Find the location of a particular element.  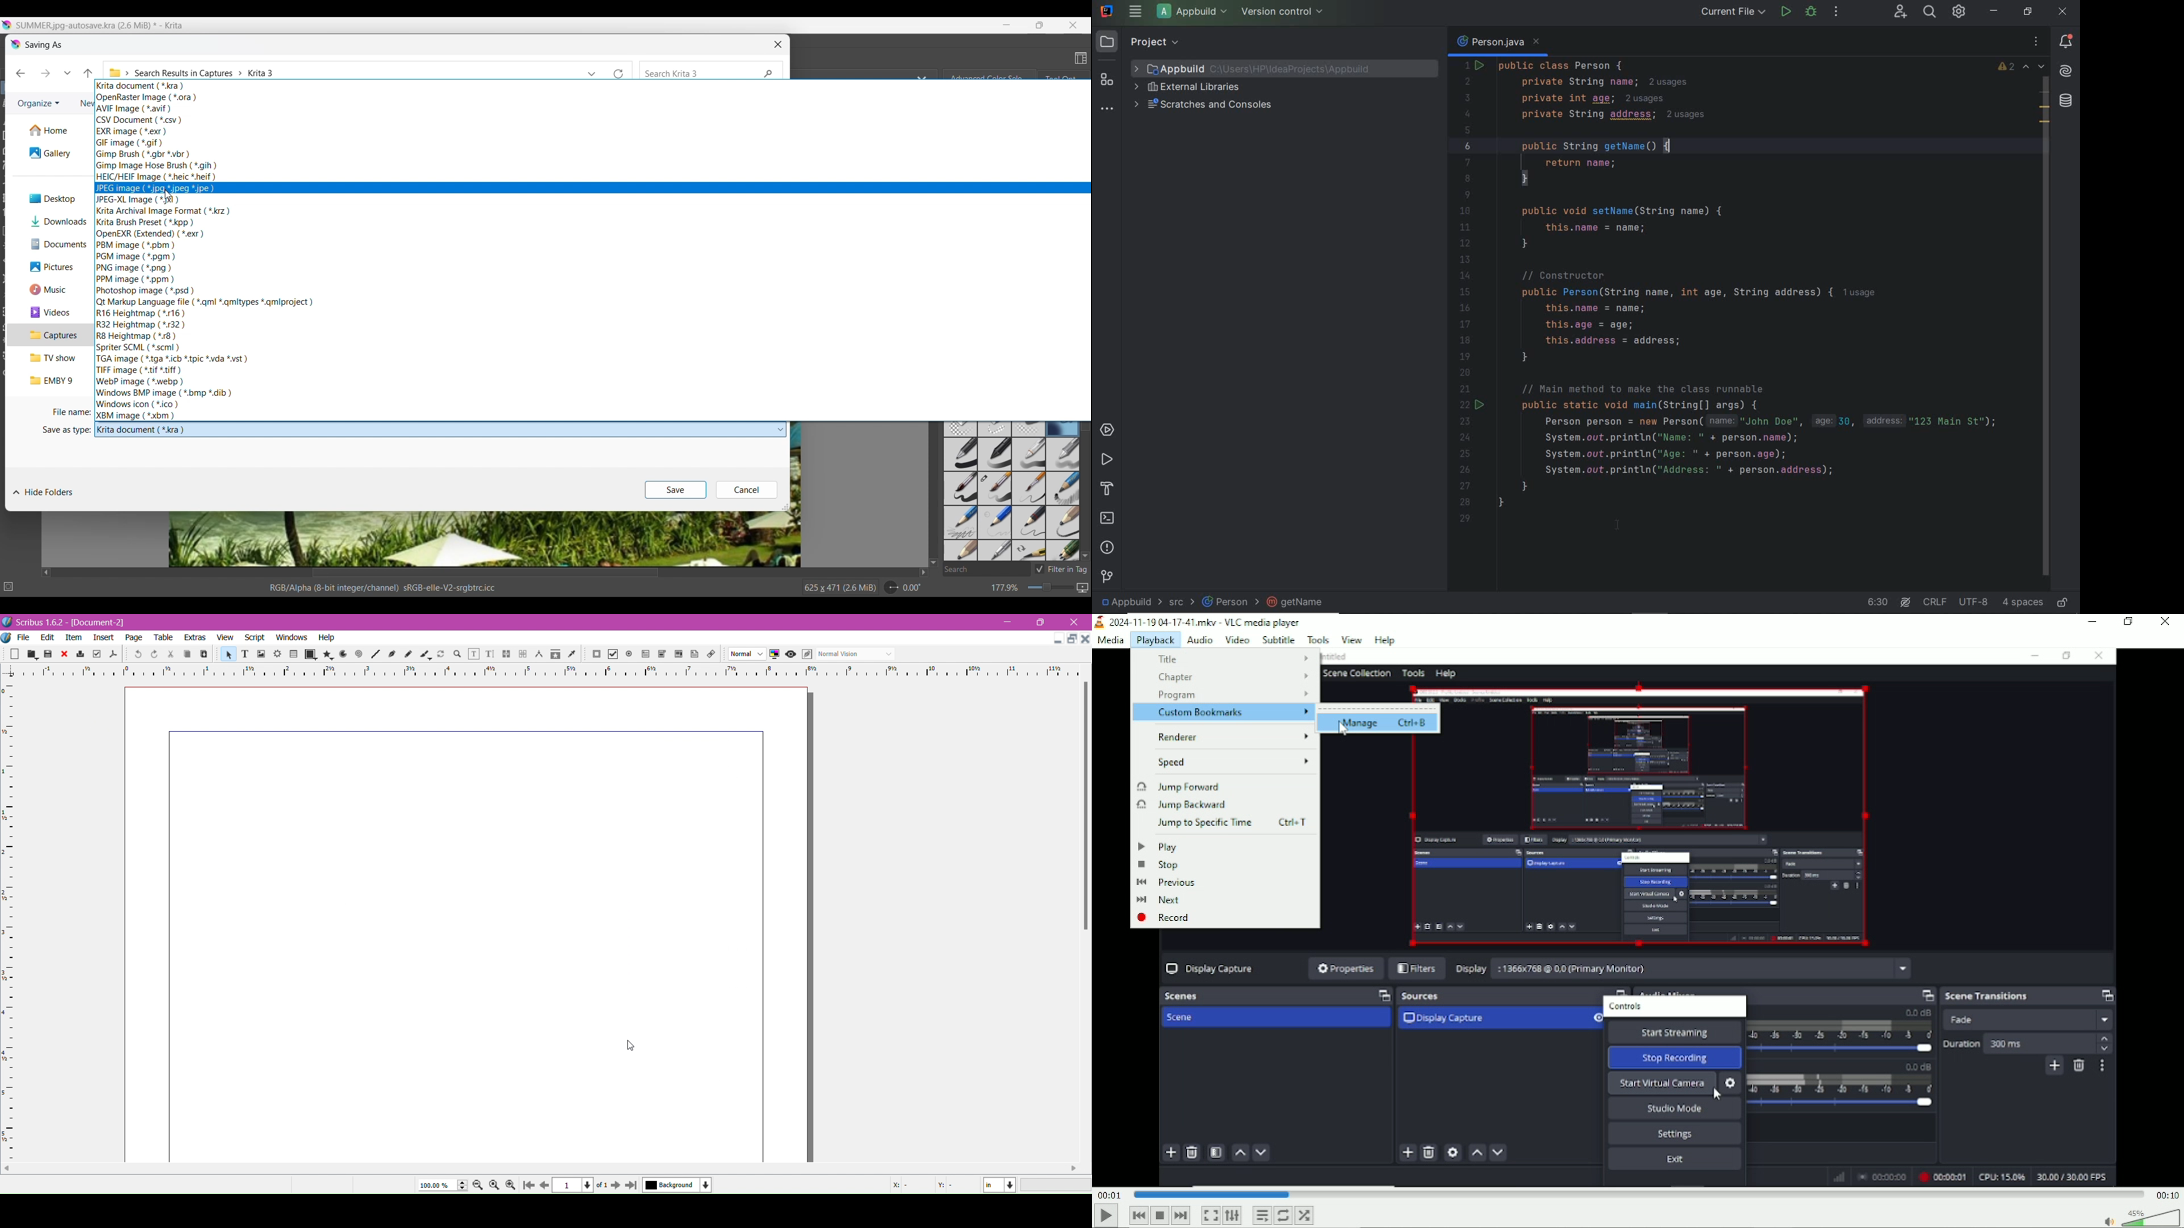

Video is located at coordinates (1812, 918).